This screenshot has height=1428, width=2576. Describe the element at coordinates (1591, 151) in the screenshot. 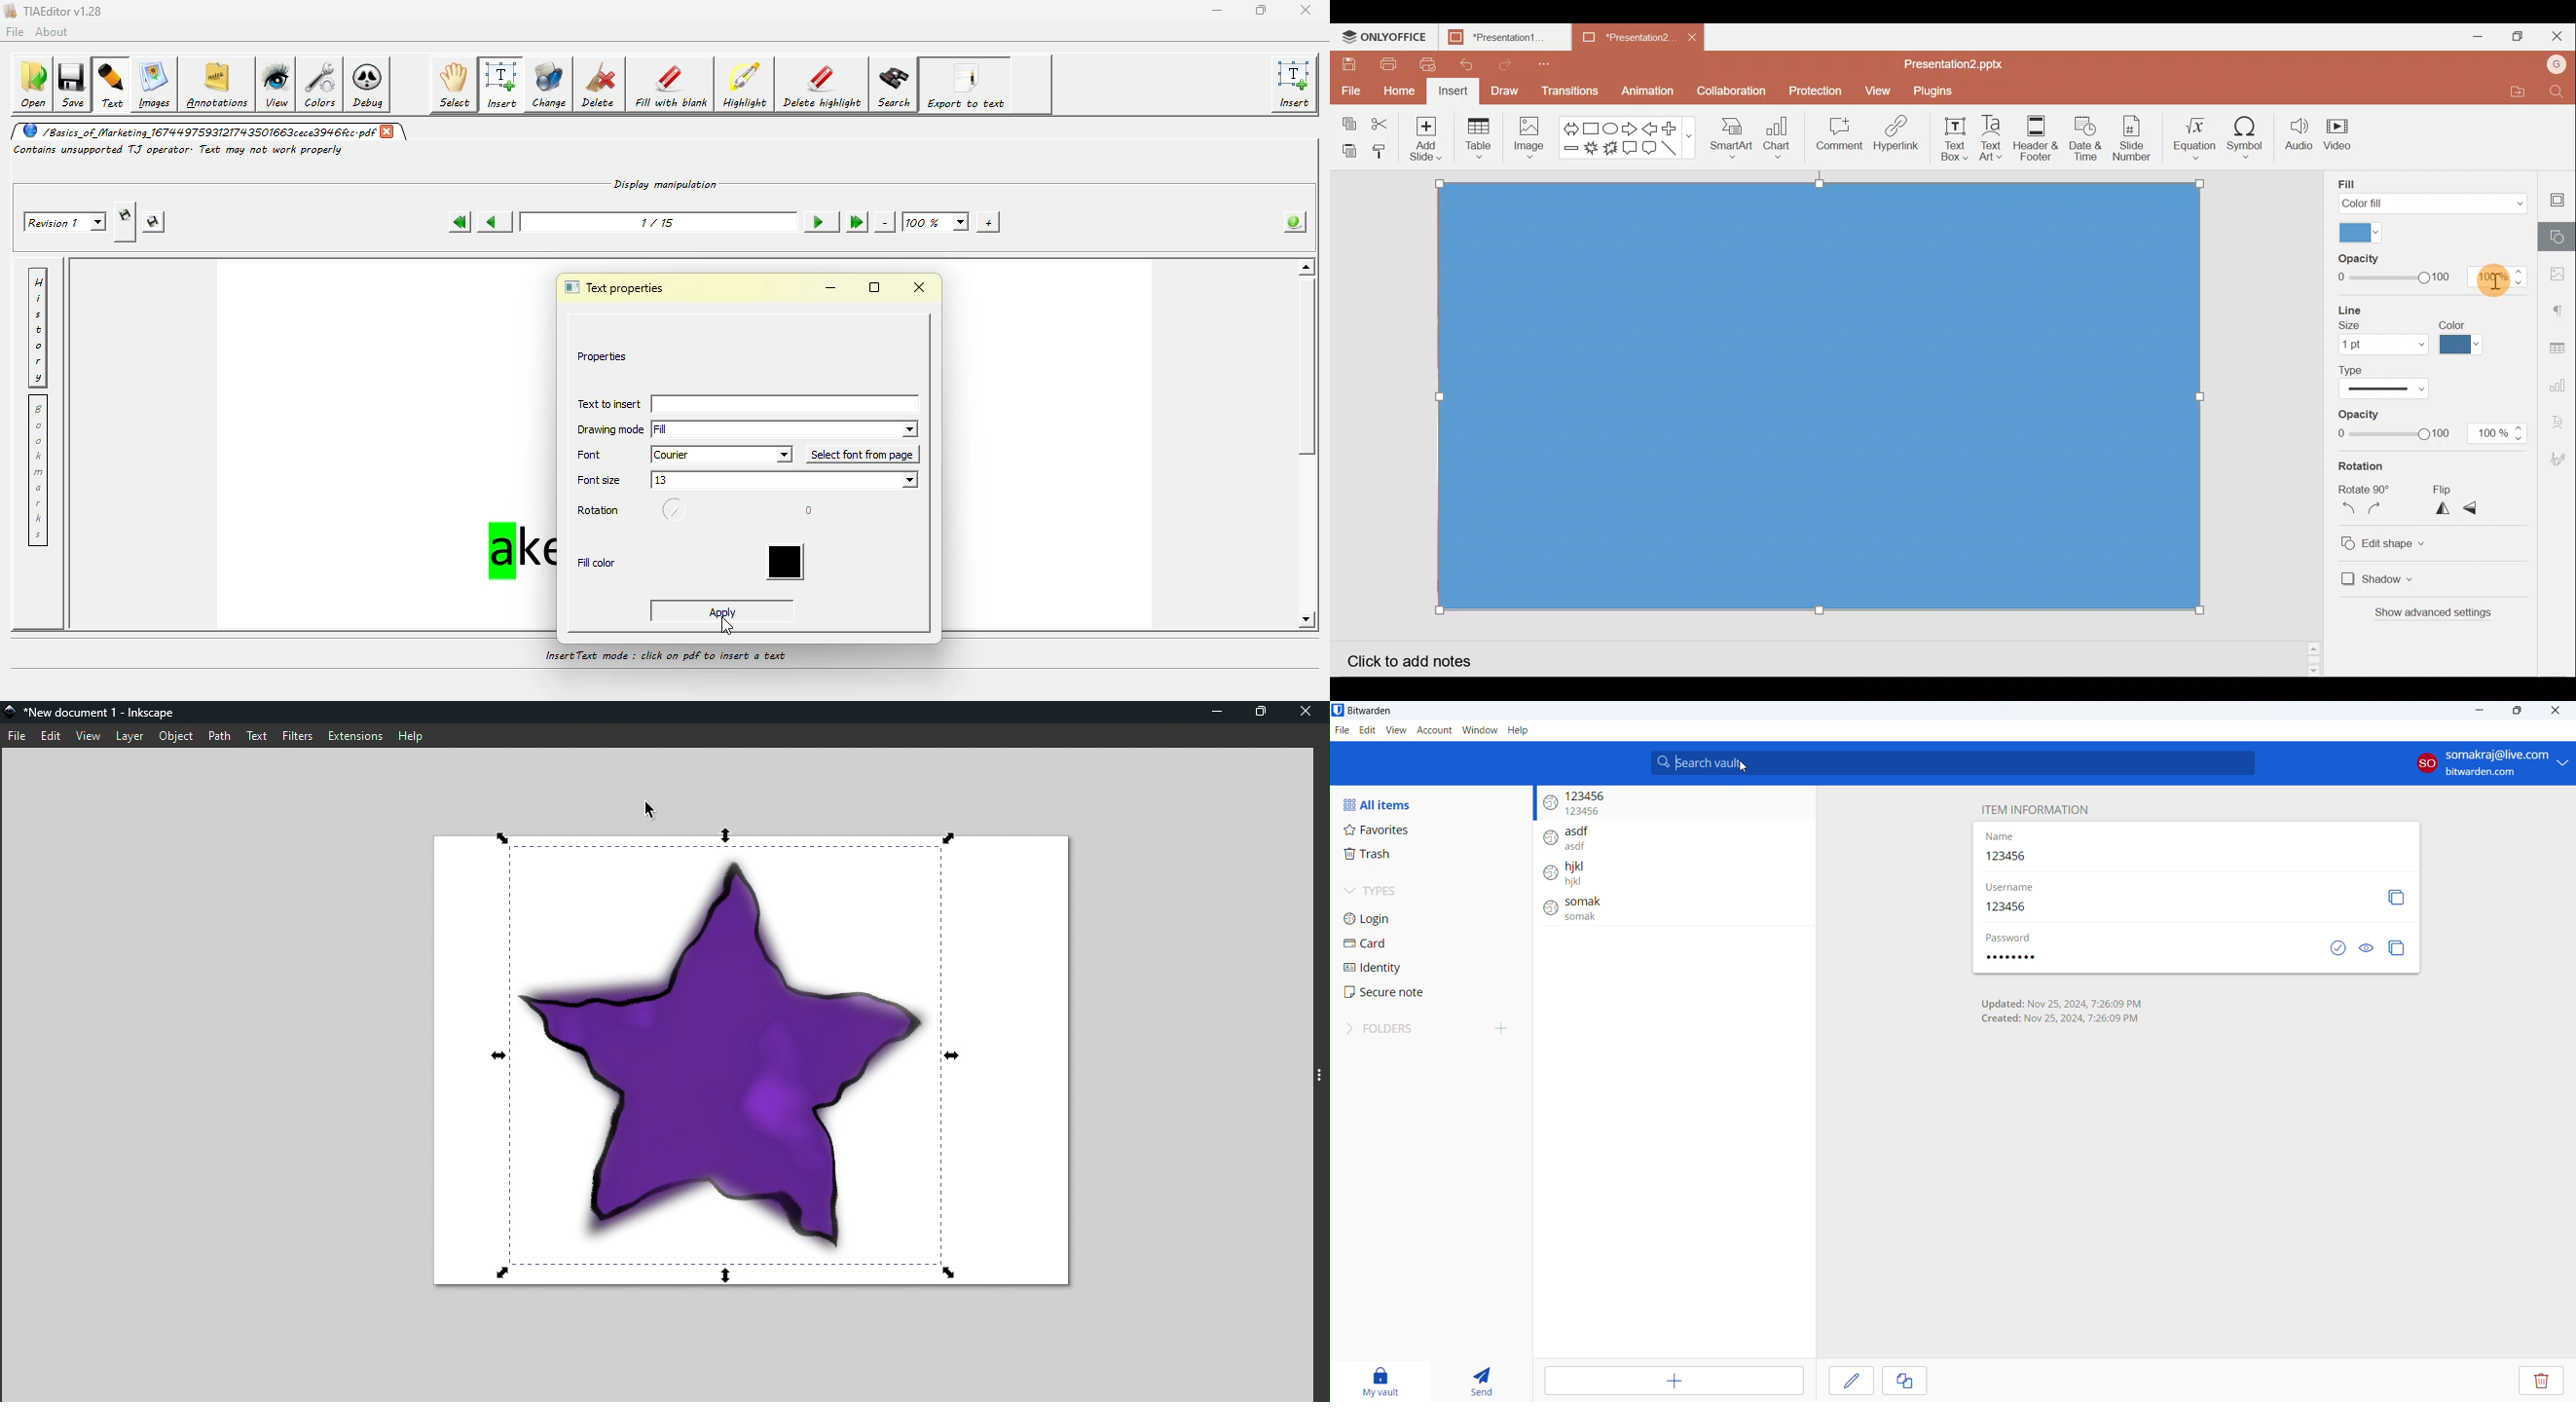

I see `Explosion 1` at that location.